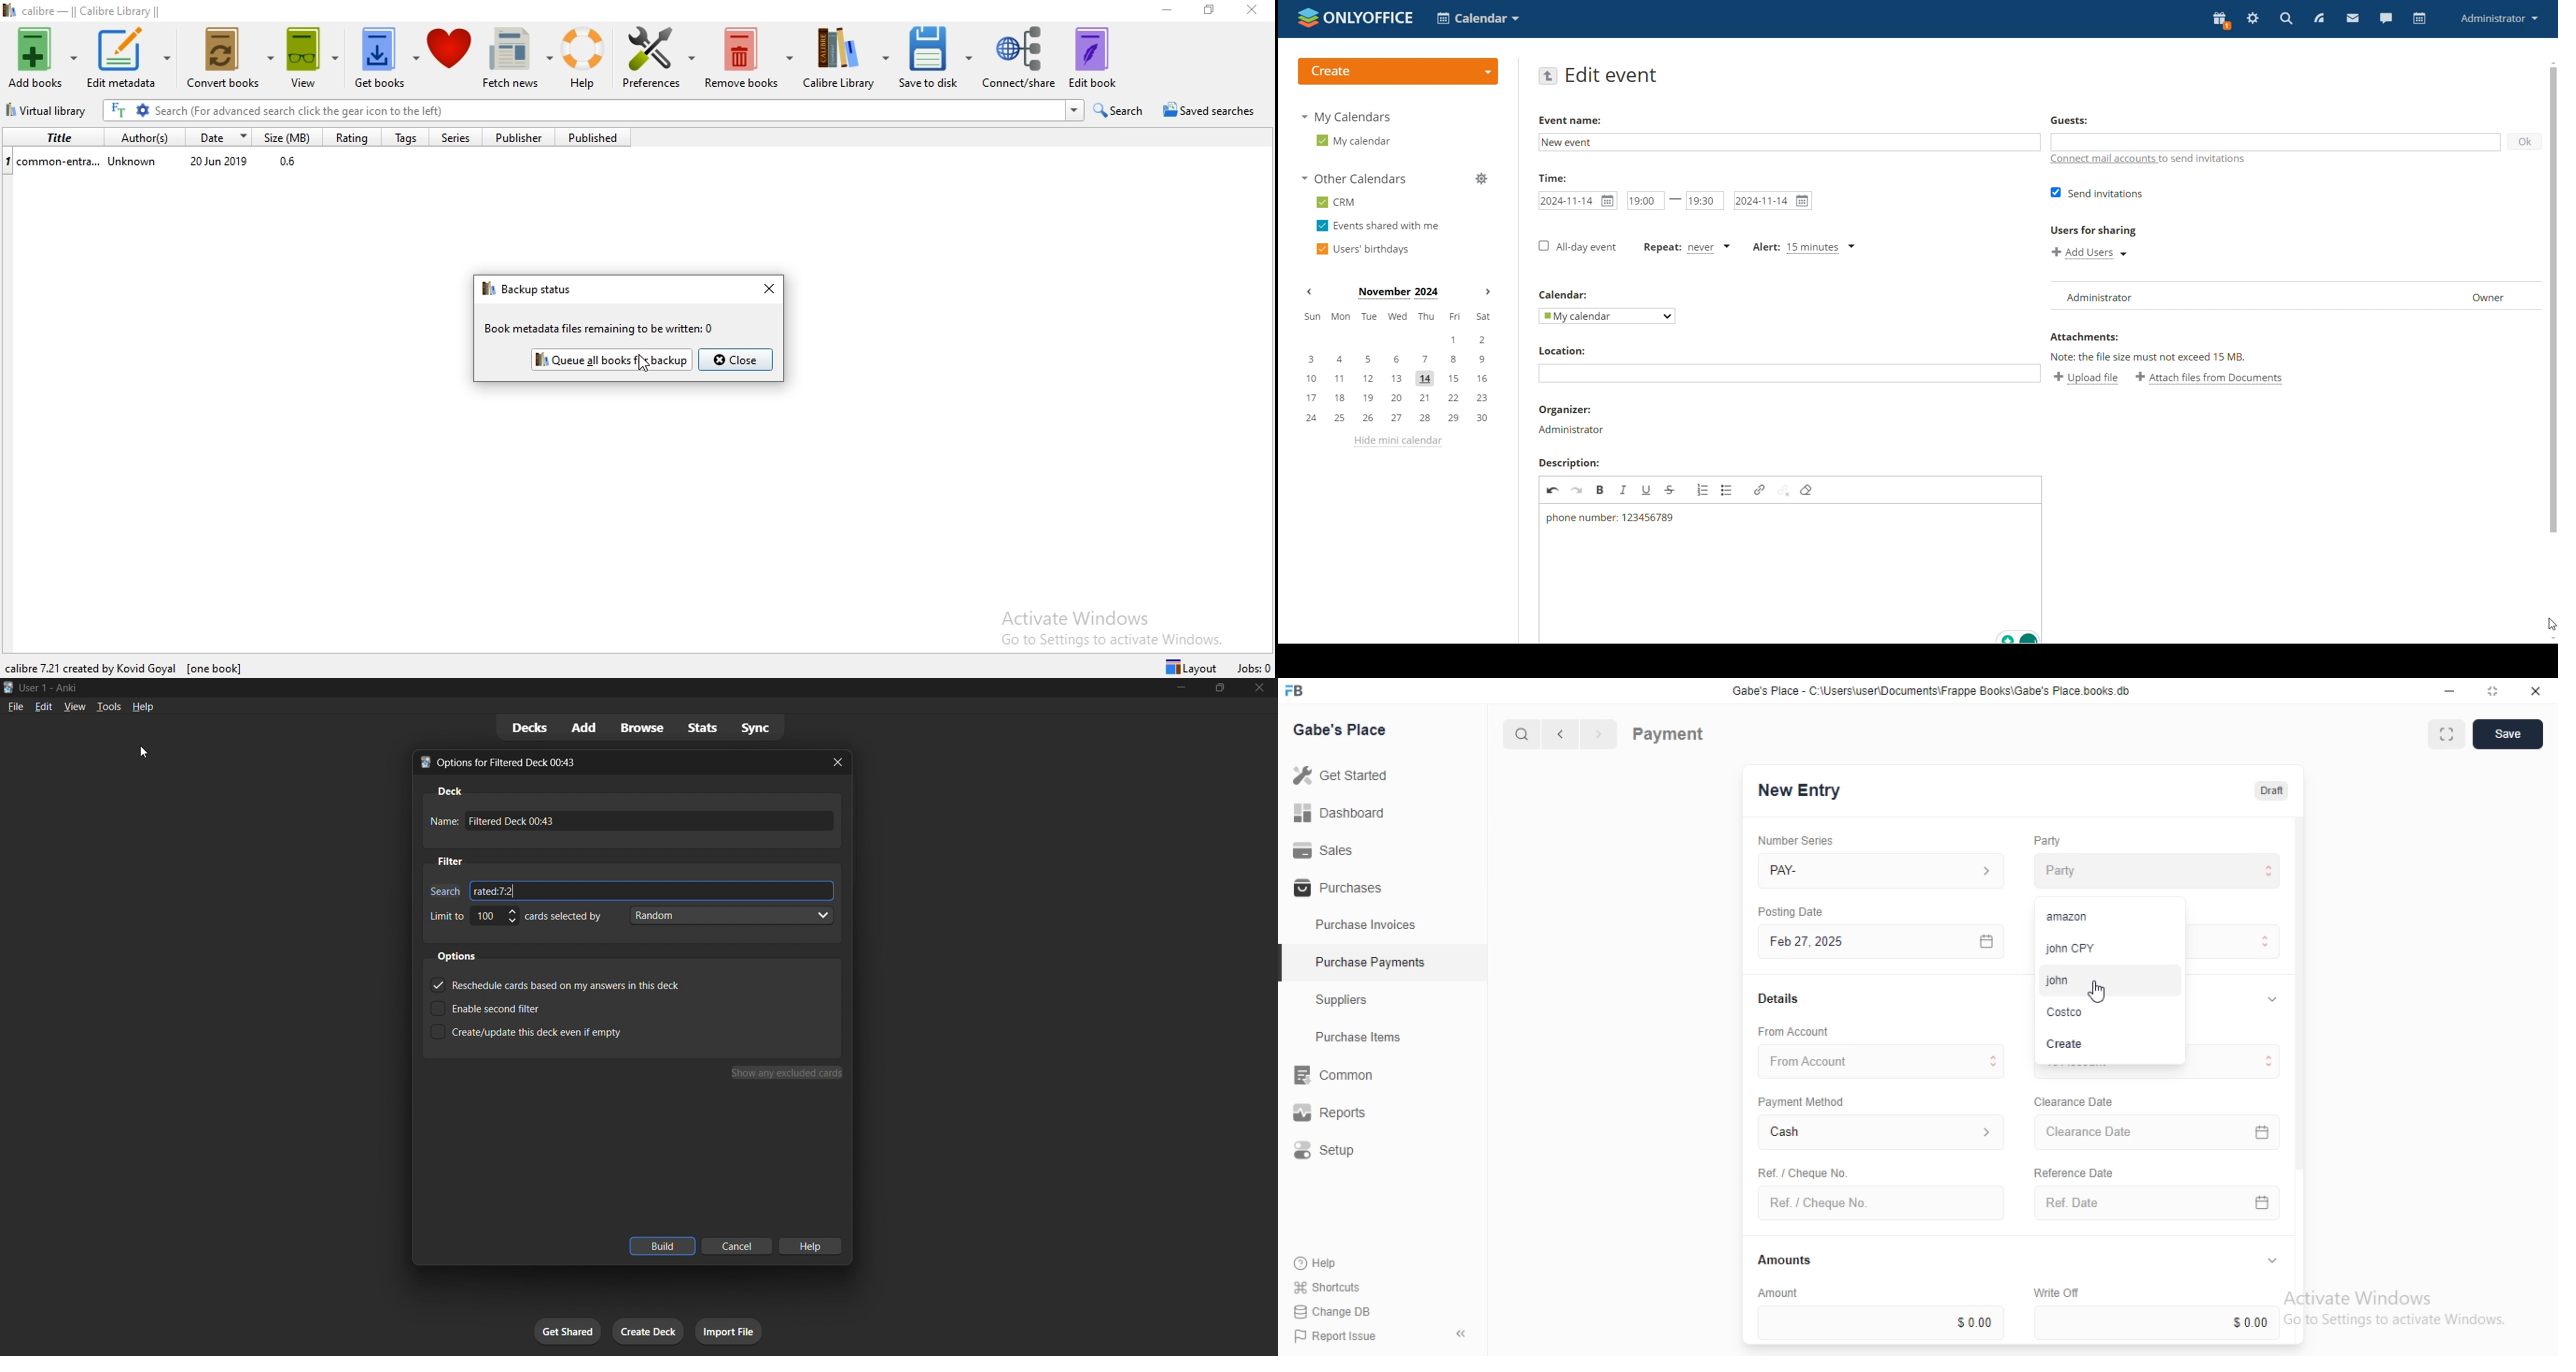  I want to click on Reference Date, so click(2072, 1171).